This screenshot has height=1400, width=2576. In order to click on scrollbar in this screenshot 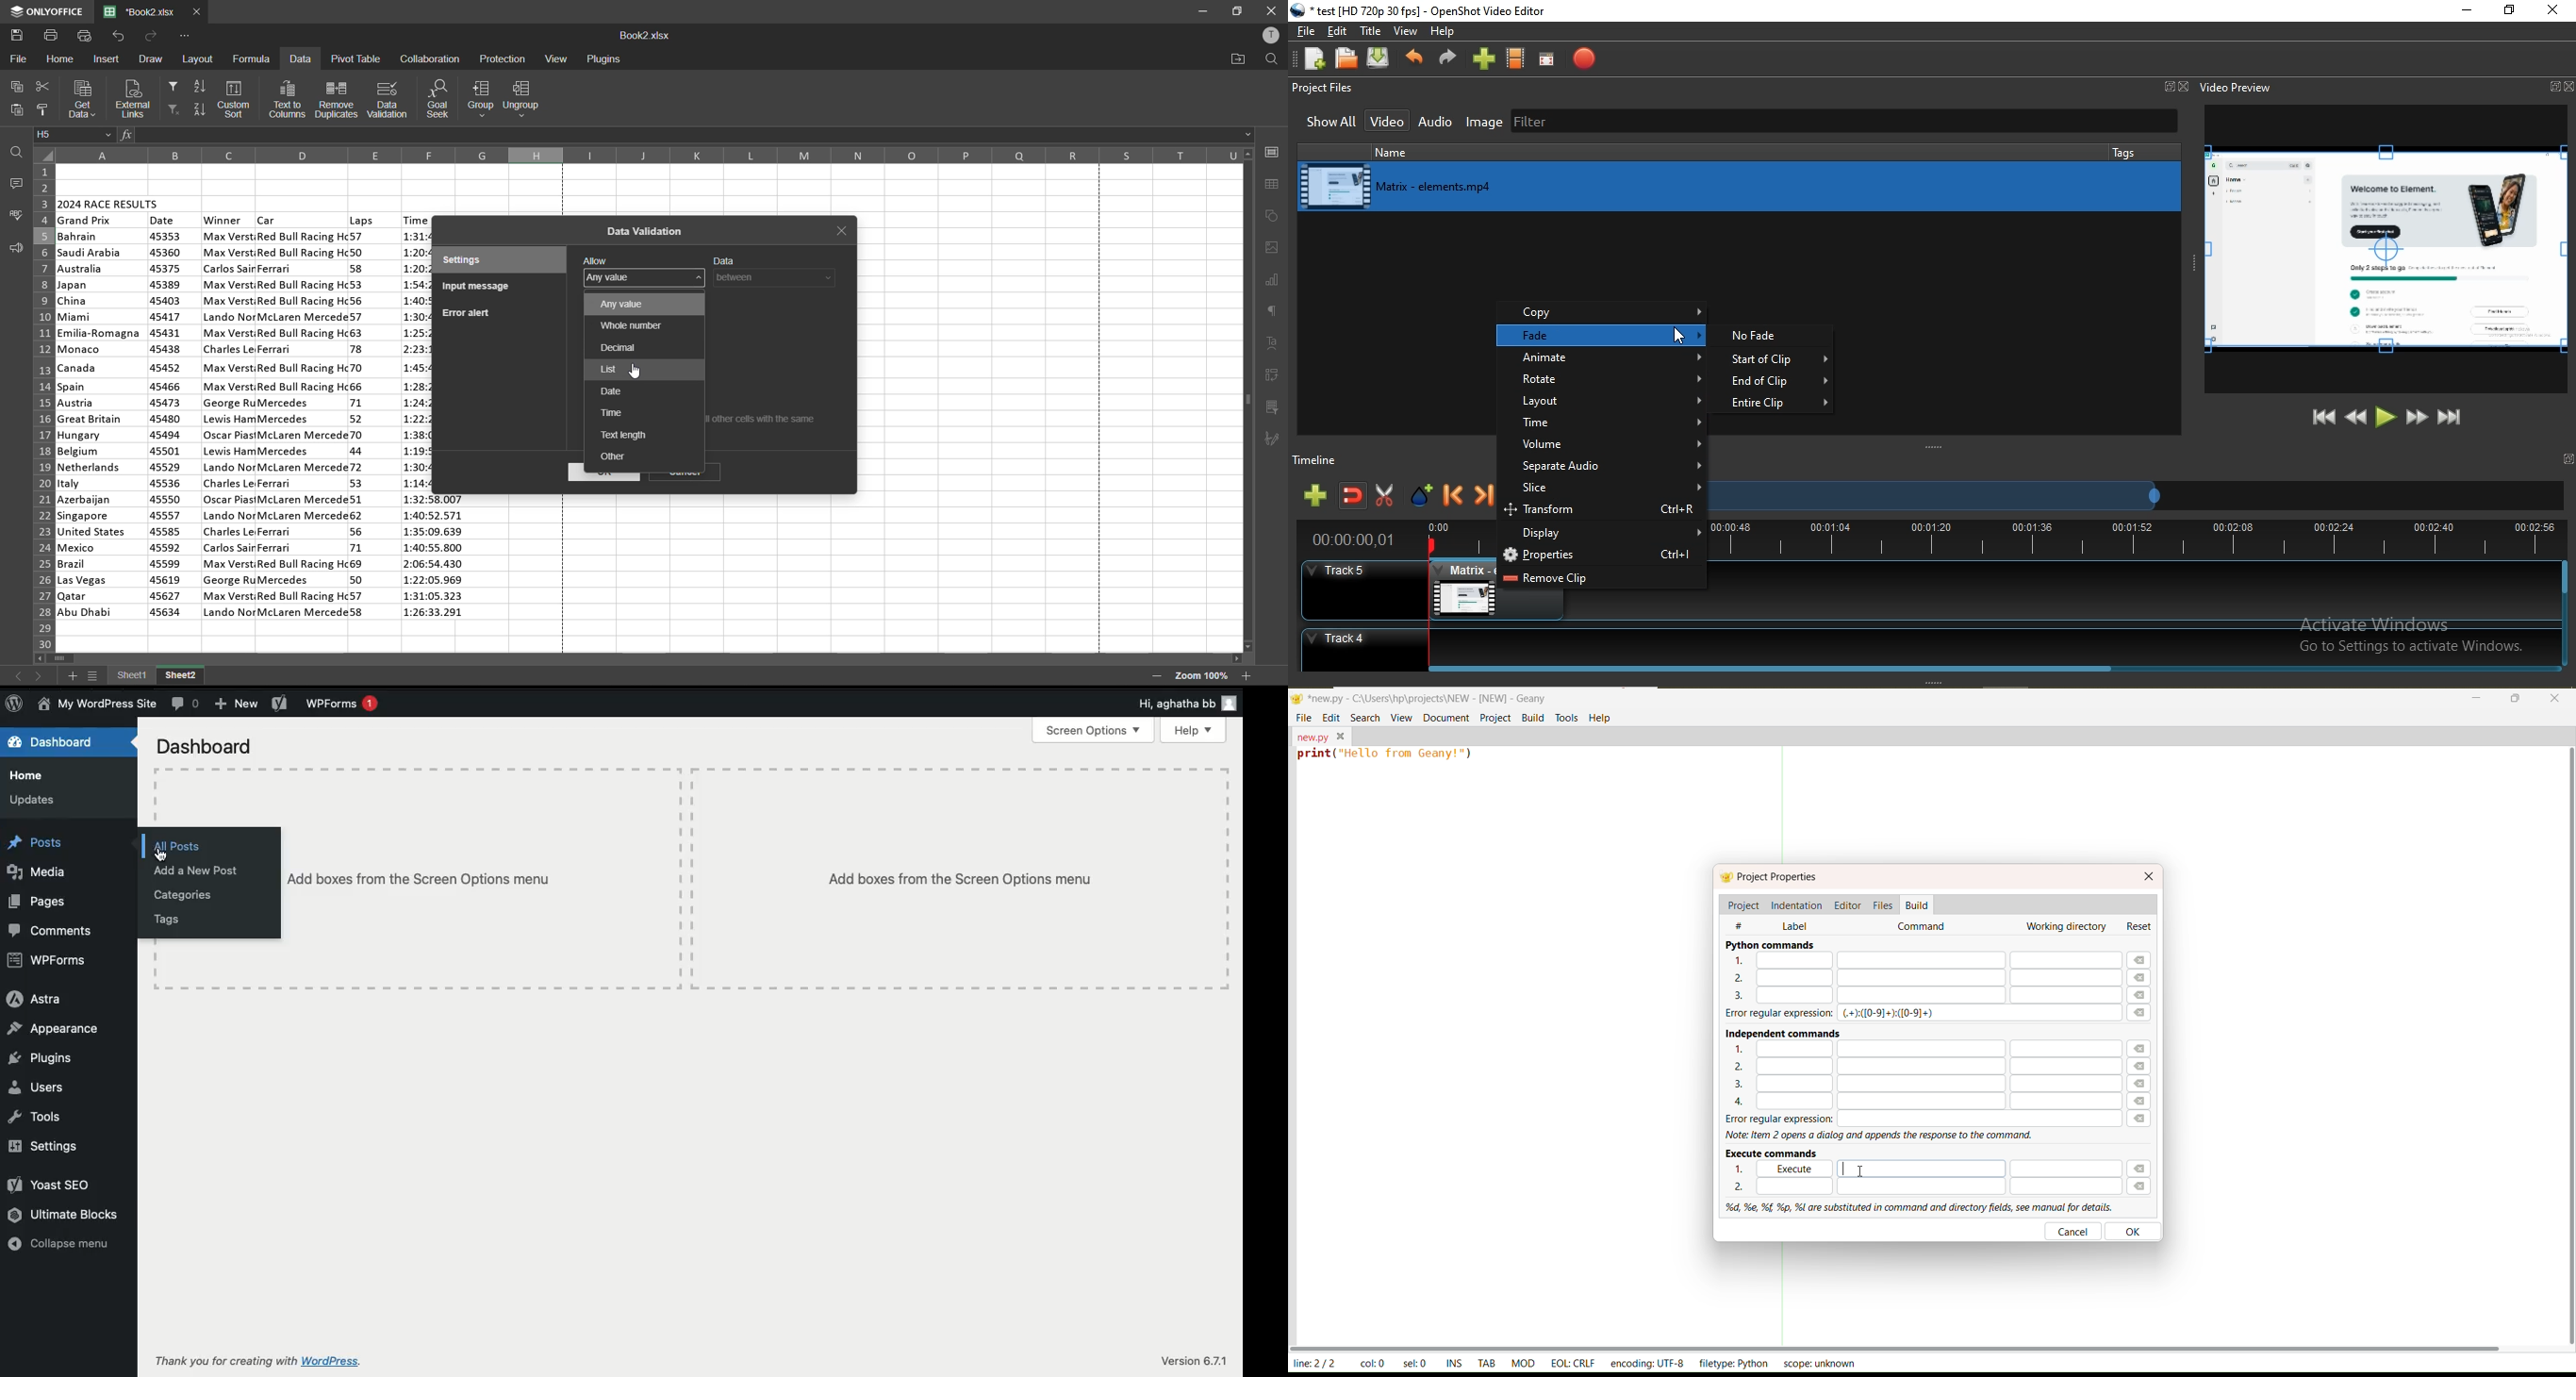, I will do `click(640, 660)`.